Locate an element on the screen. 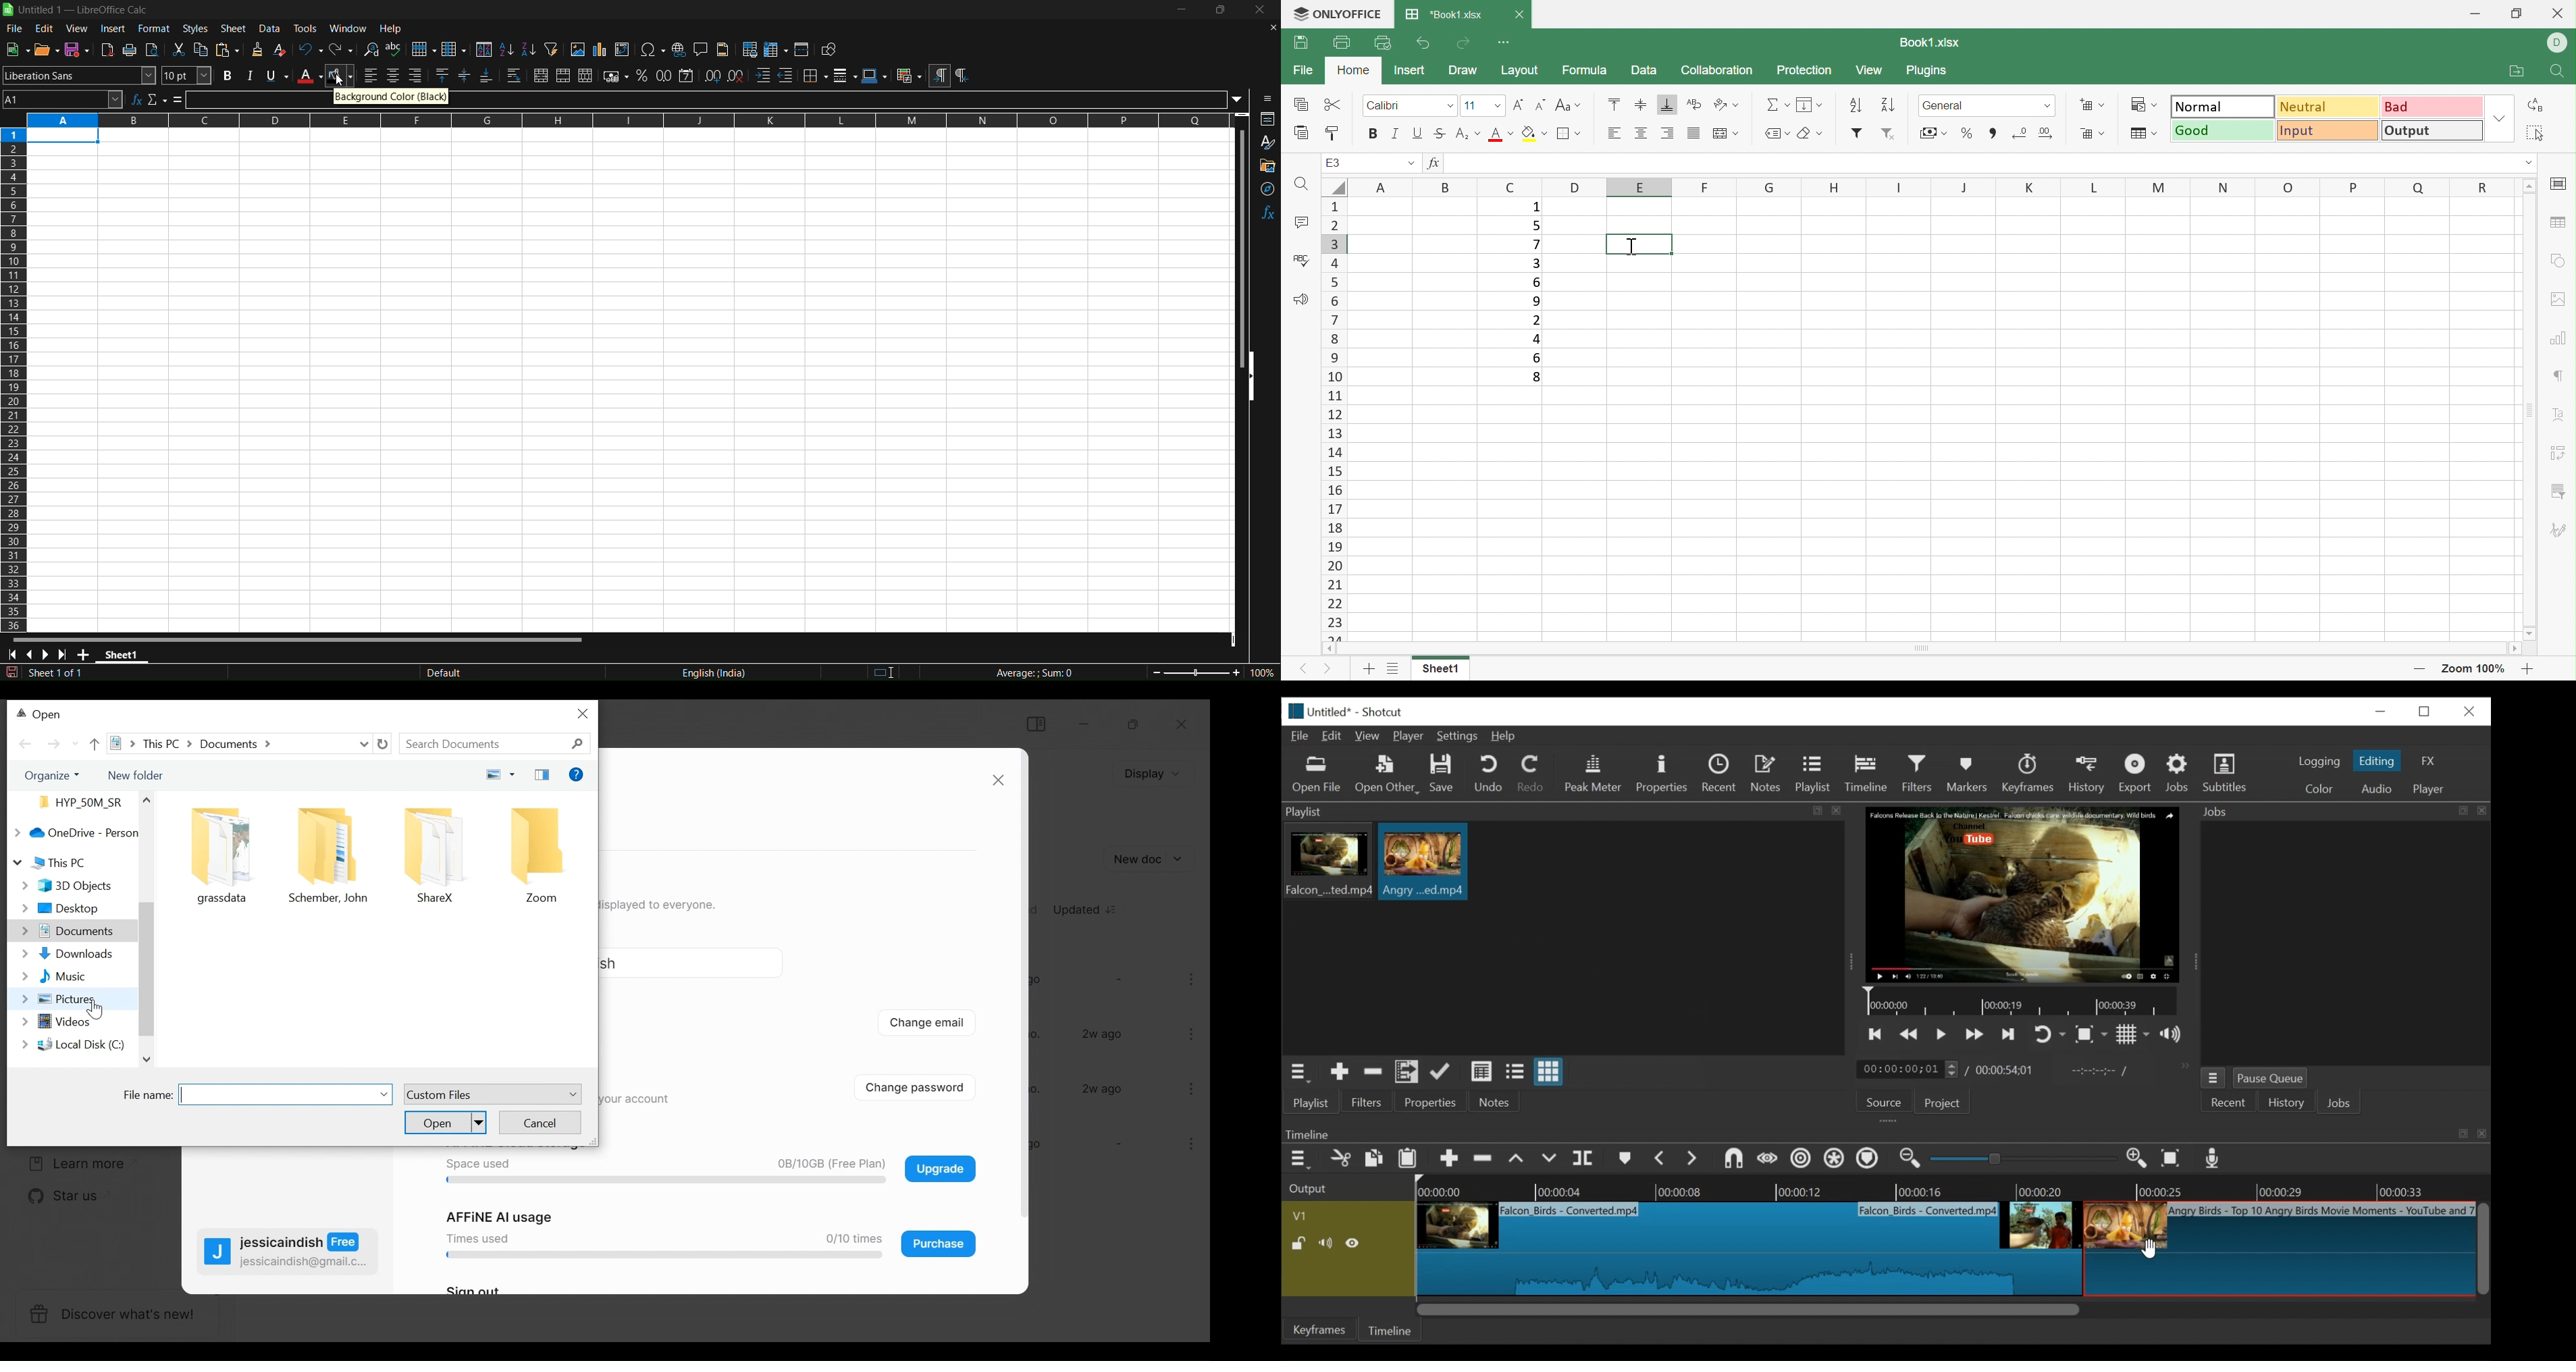  Find is located at coordinates (1299, 185).